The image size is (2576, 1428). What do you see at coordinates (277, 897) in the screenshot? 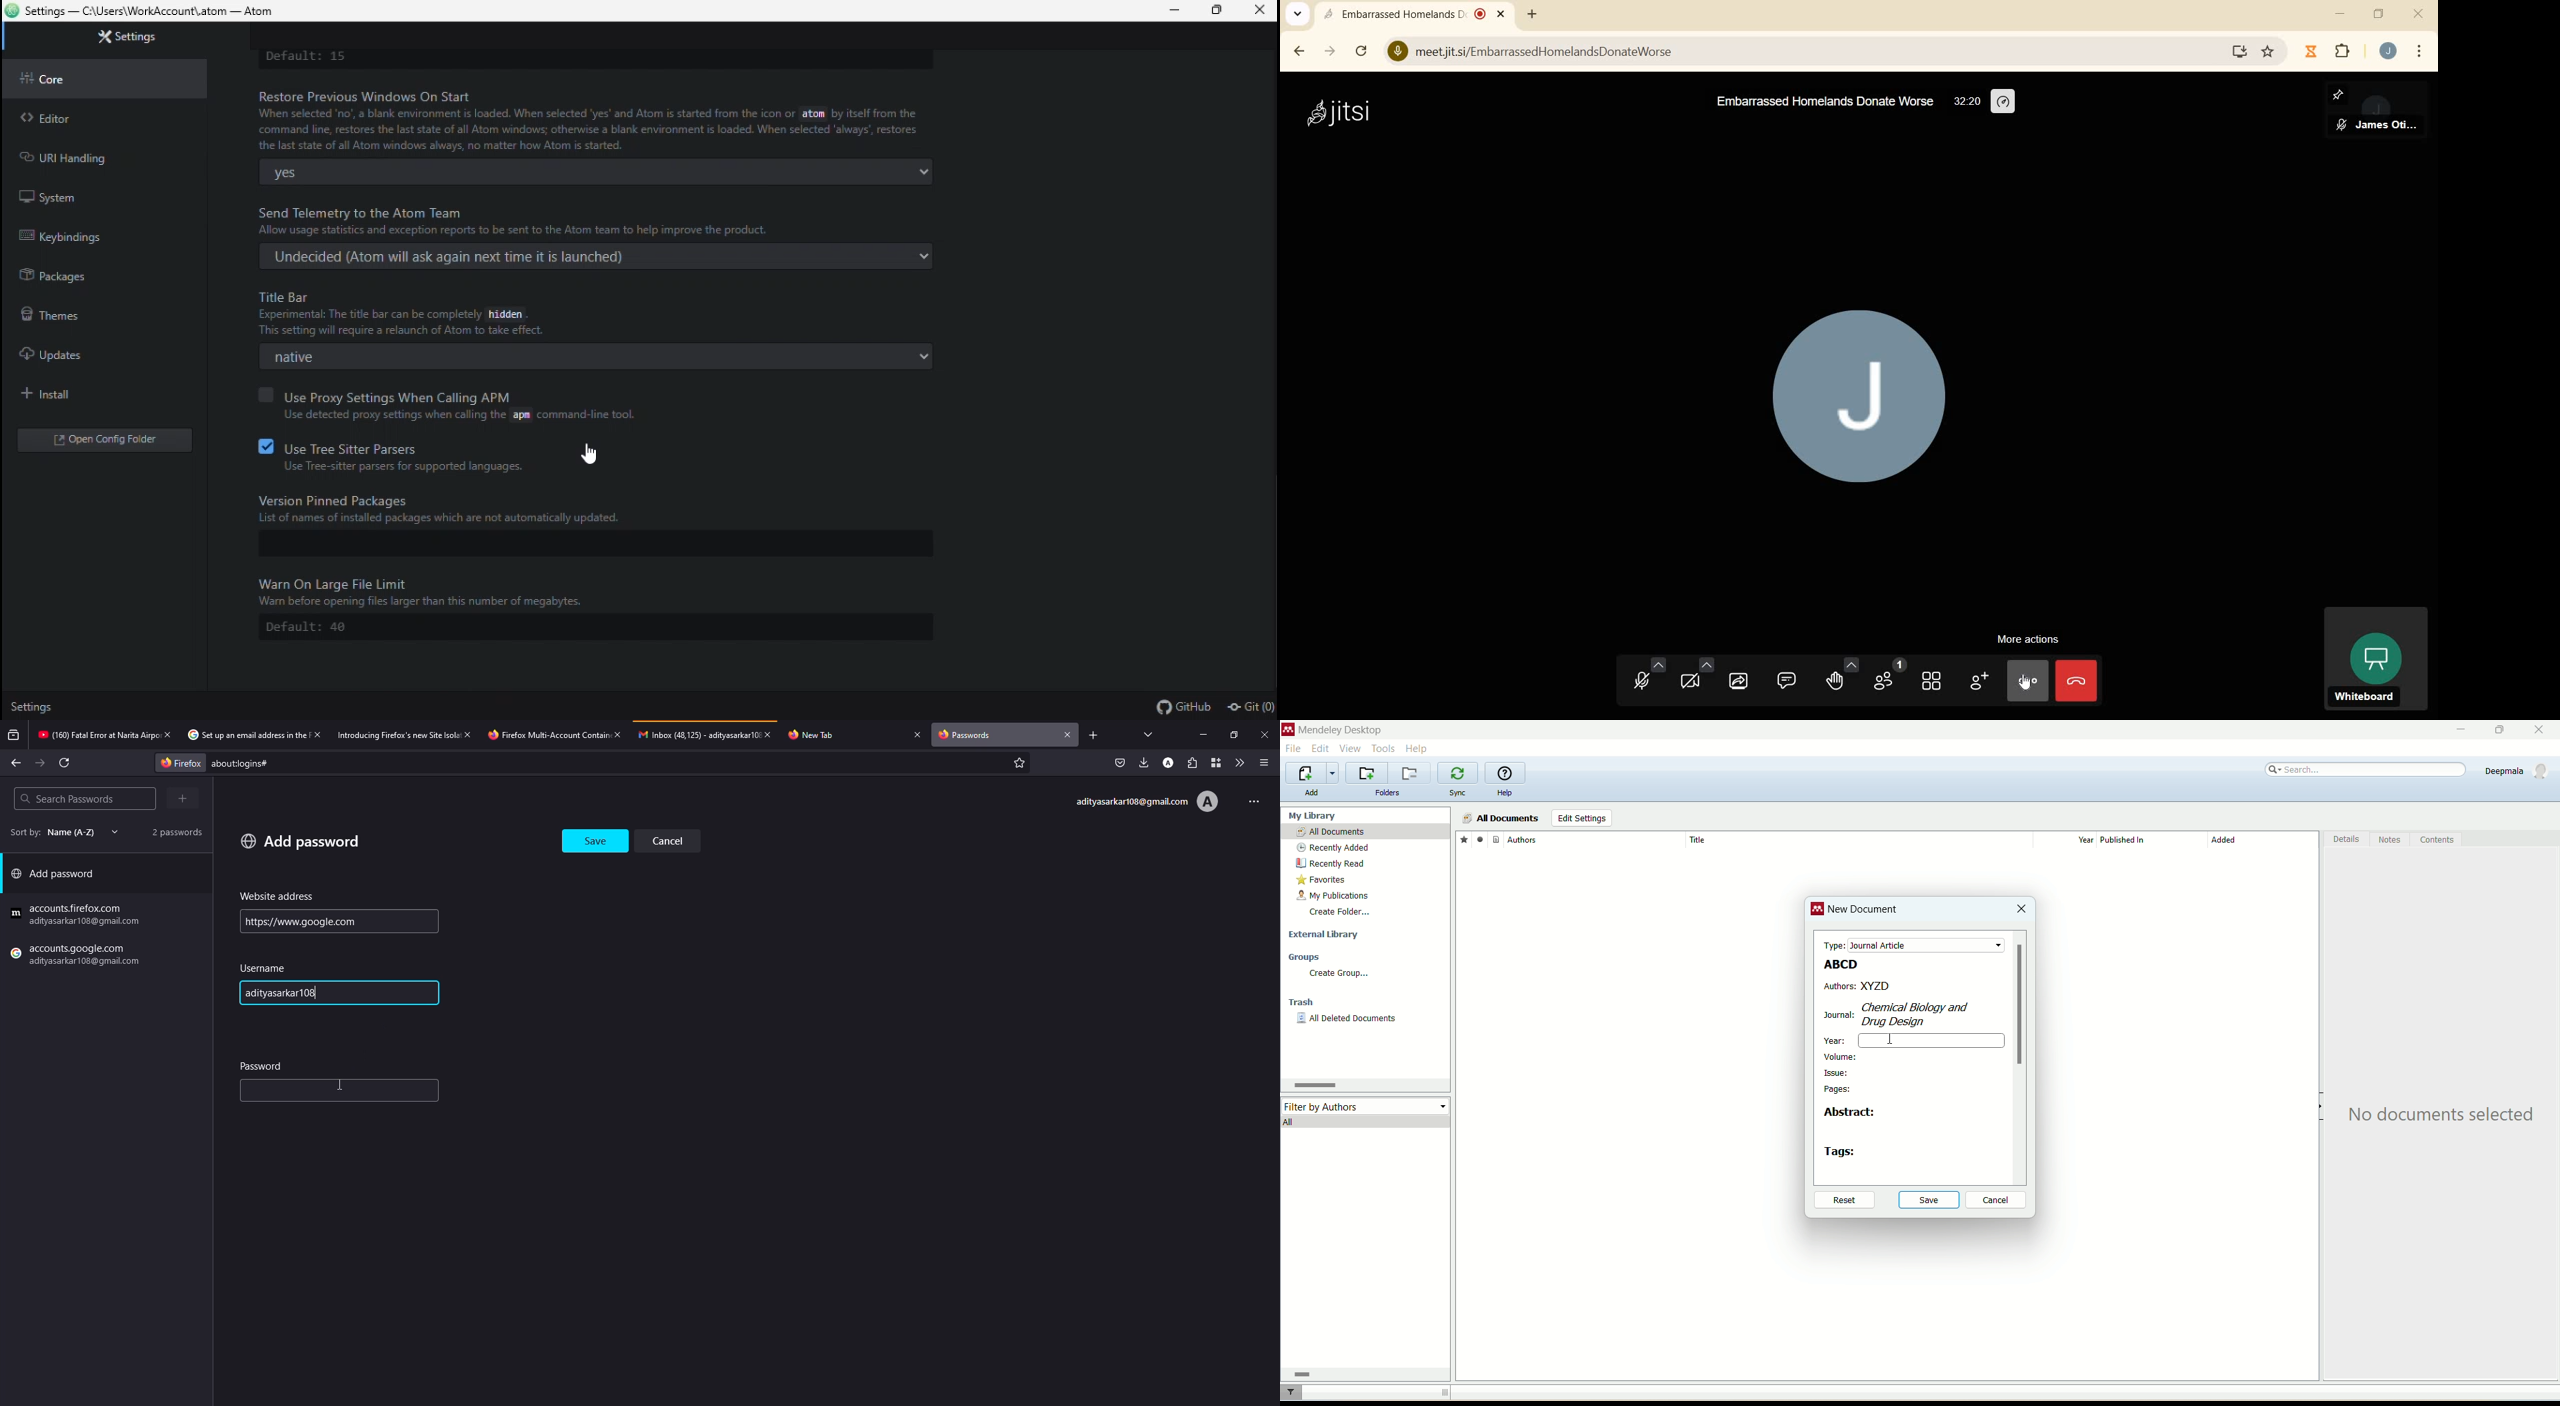
I see `address` at bounding box center [277, 897].